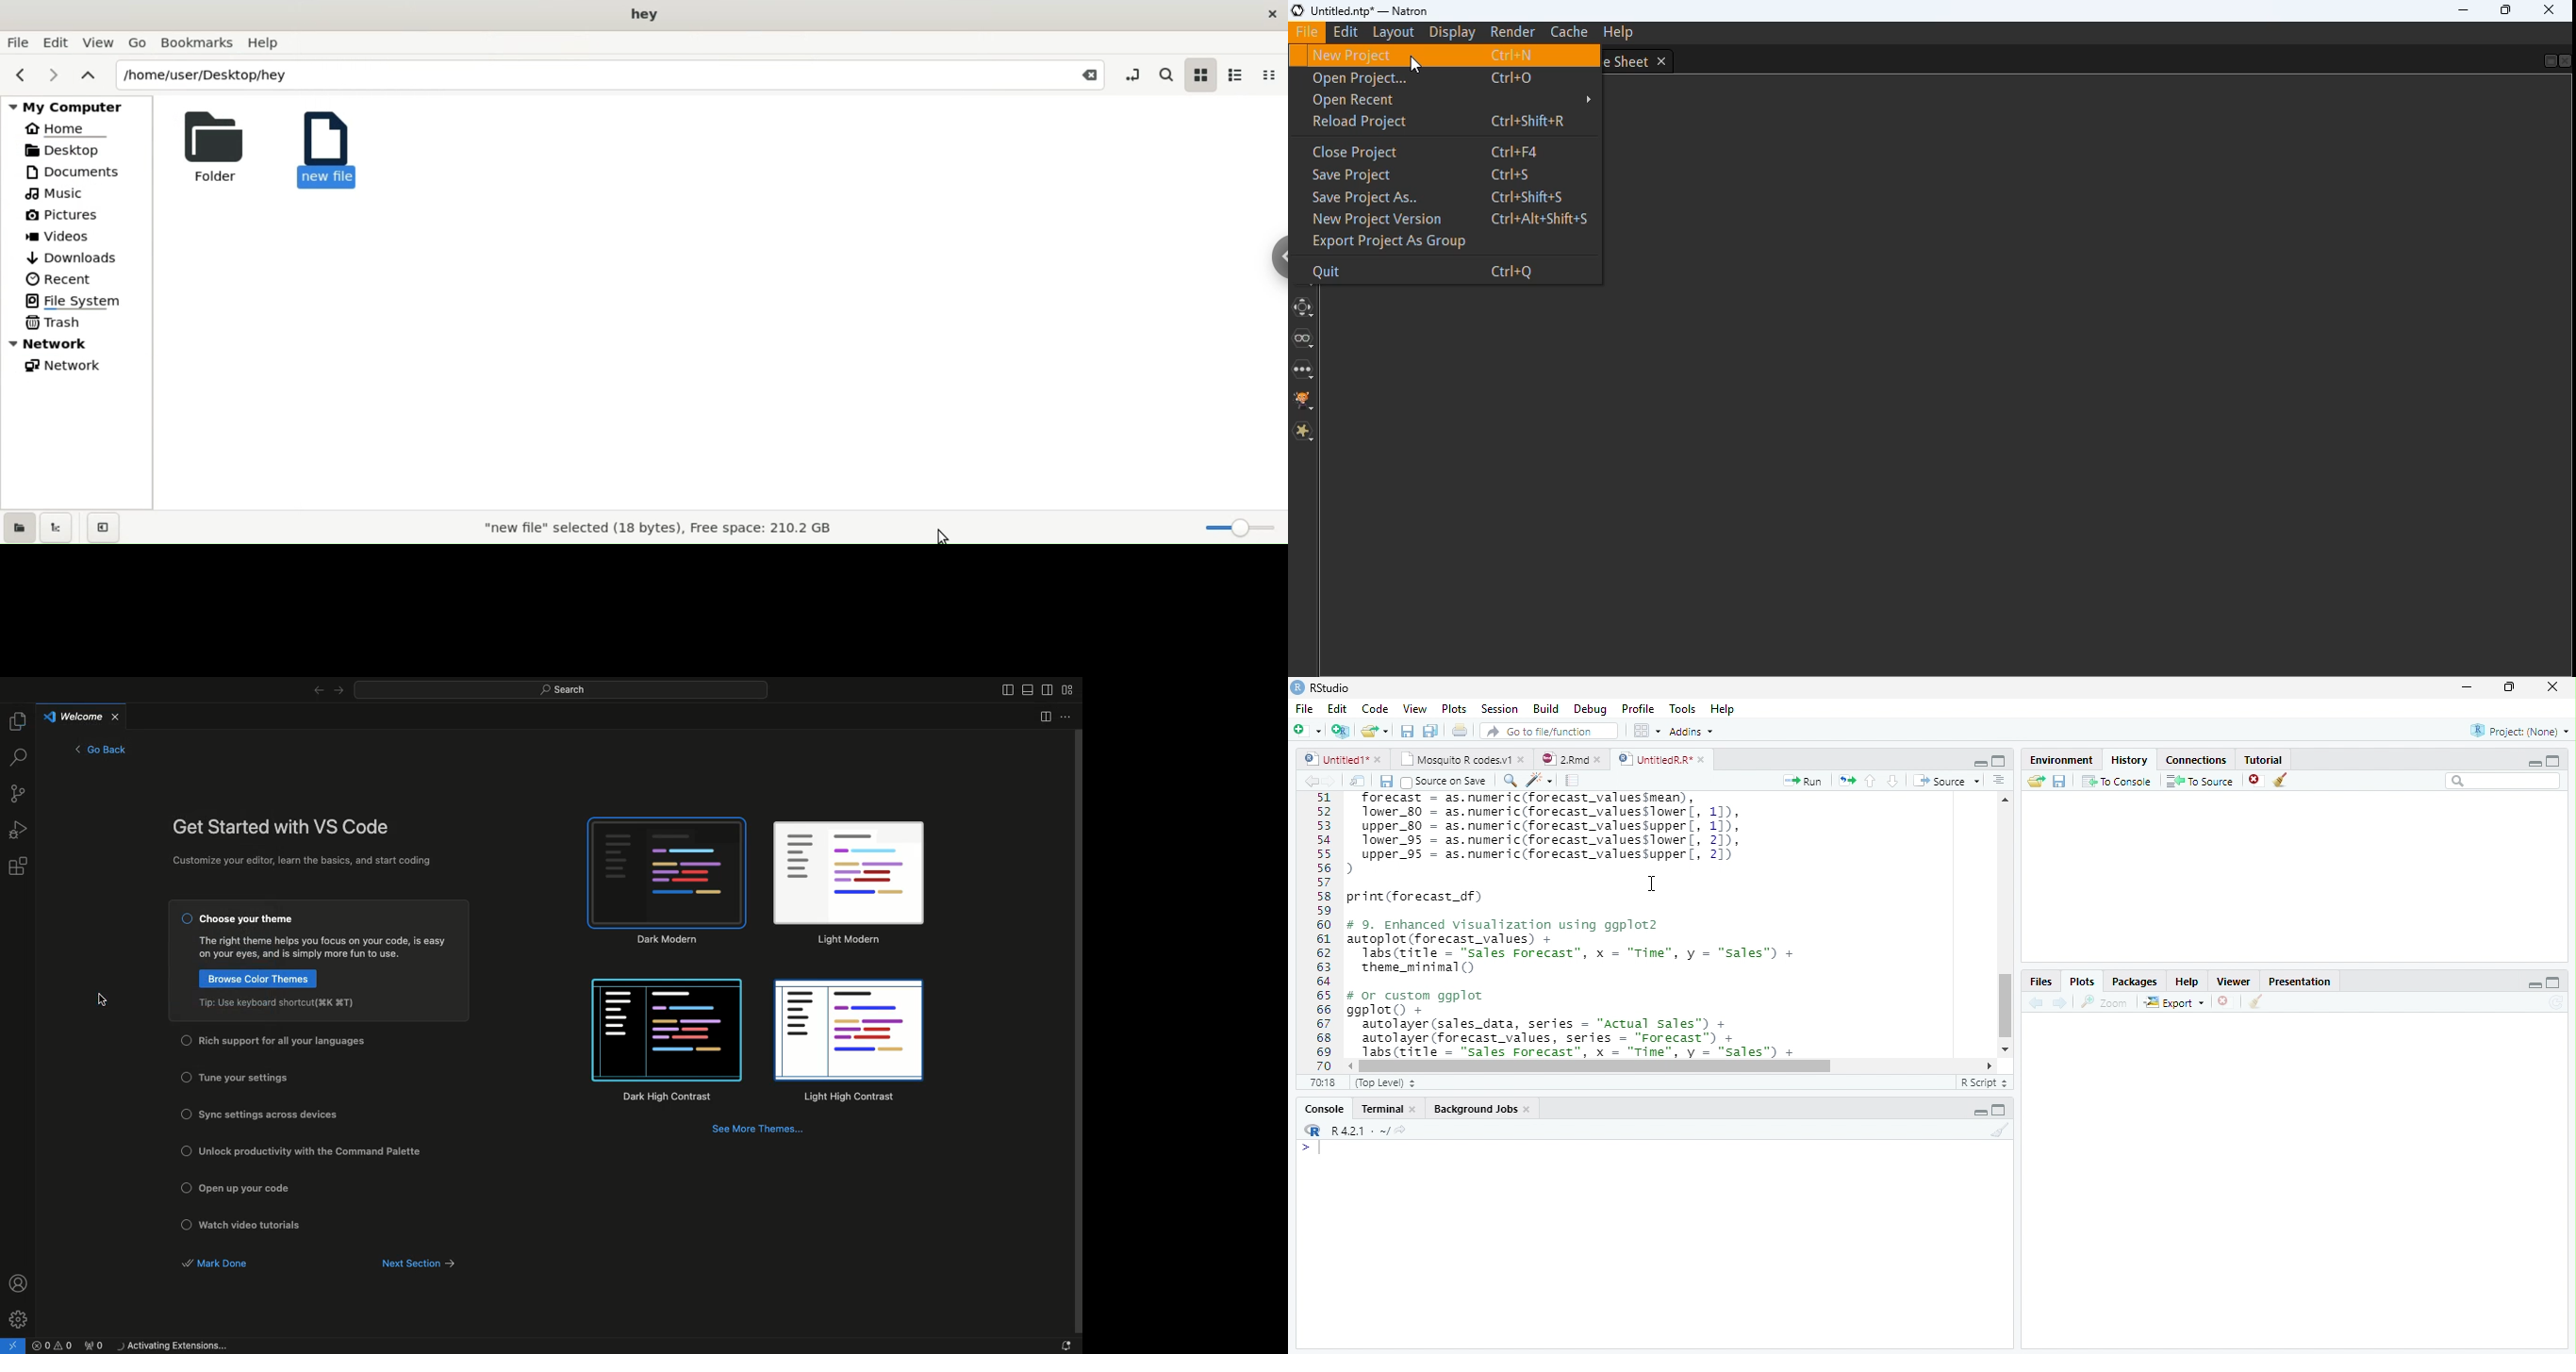 Image resolution: width=2576 pixels, height=1372 pixels. Describe the element at coordinates (1326, 1108) in the screenshot. I see `Console` at that location.